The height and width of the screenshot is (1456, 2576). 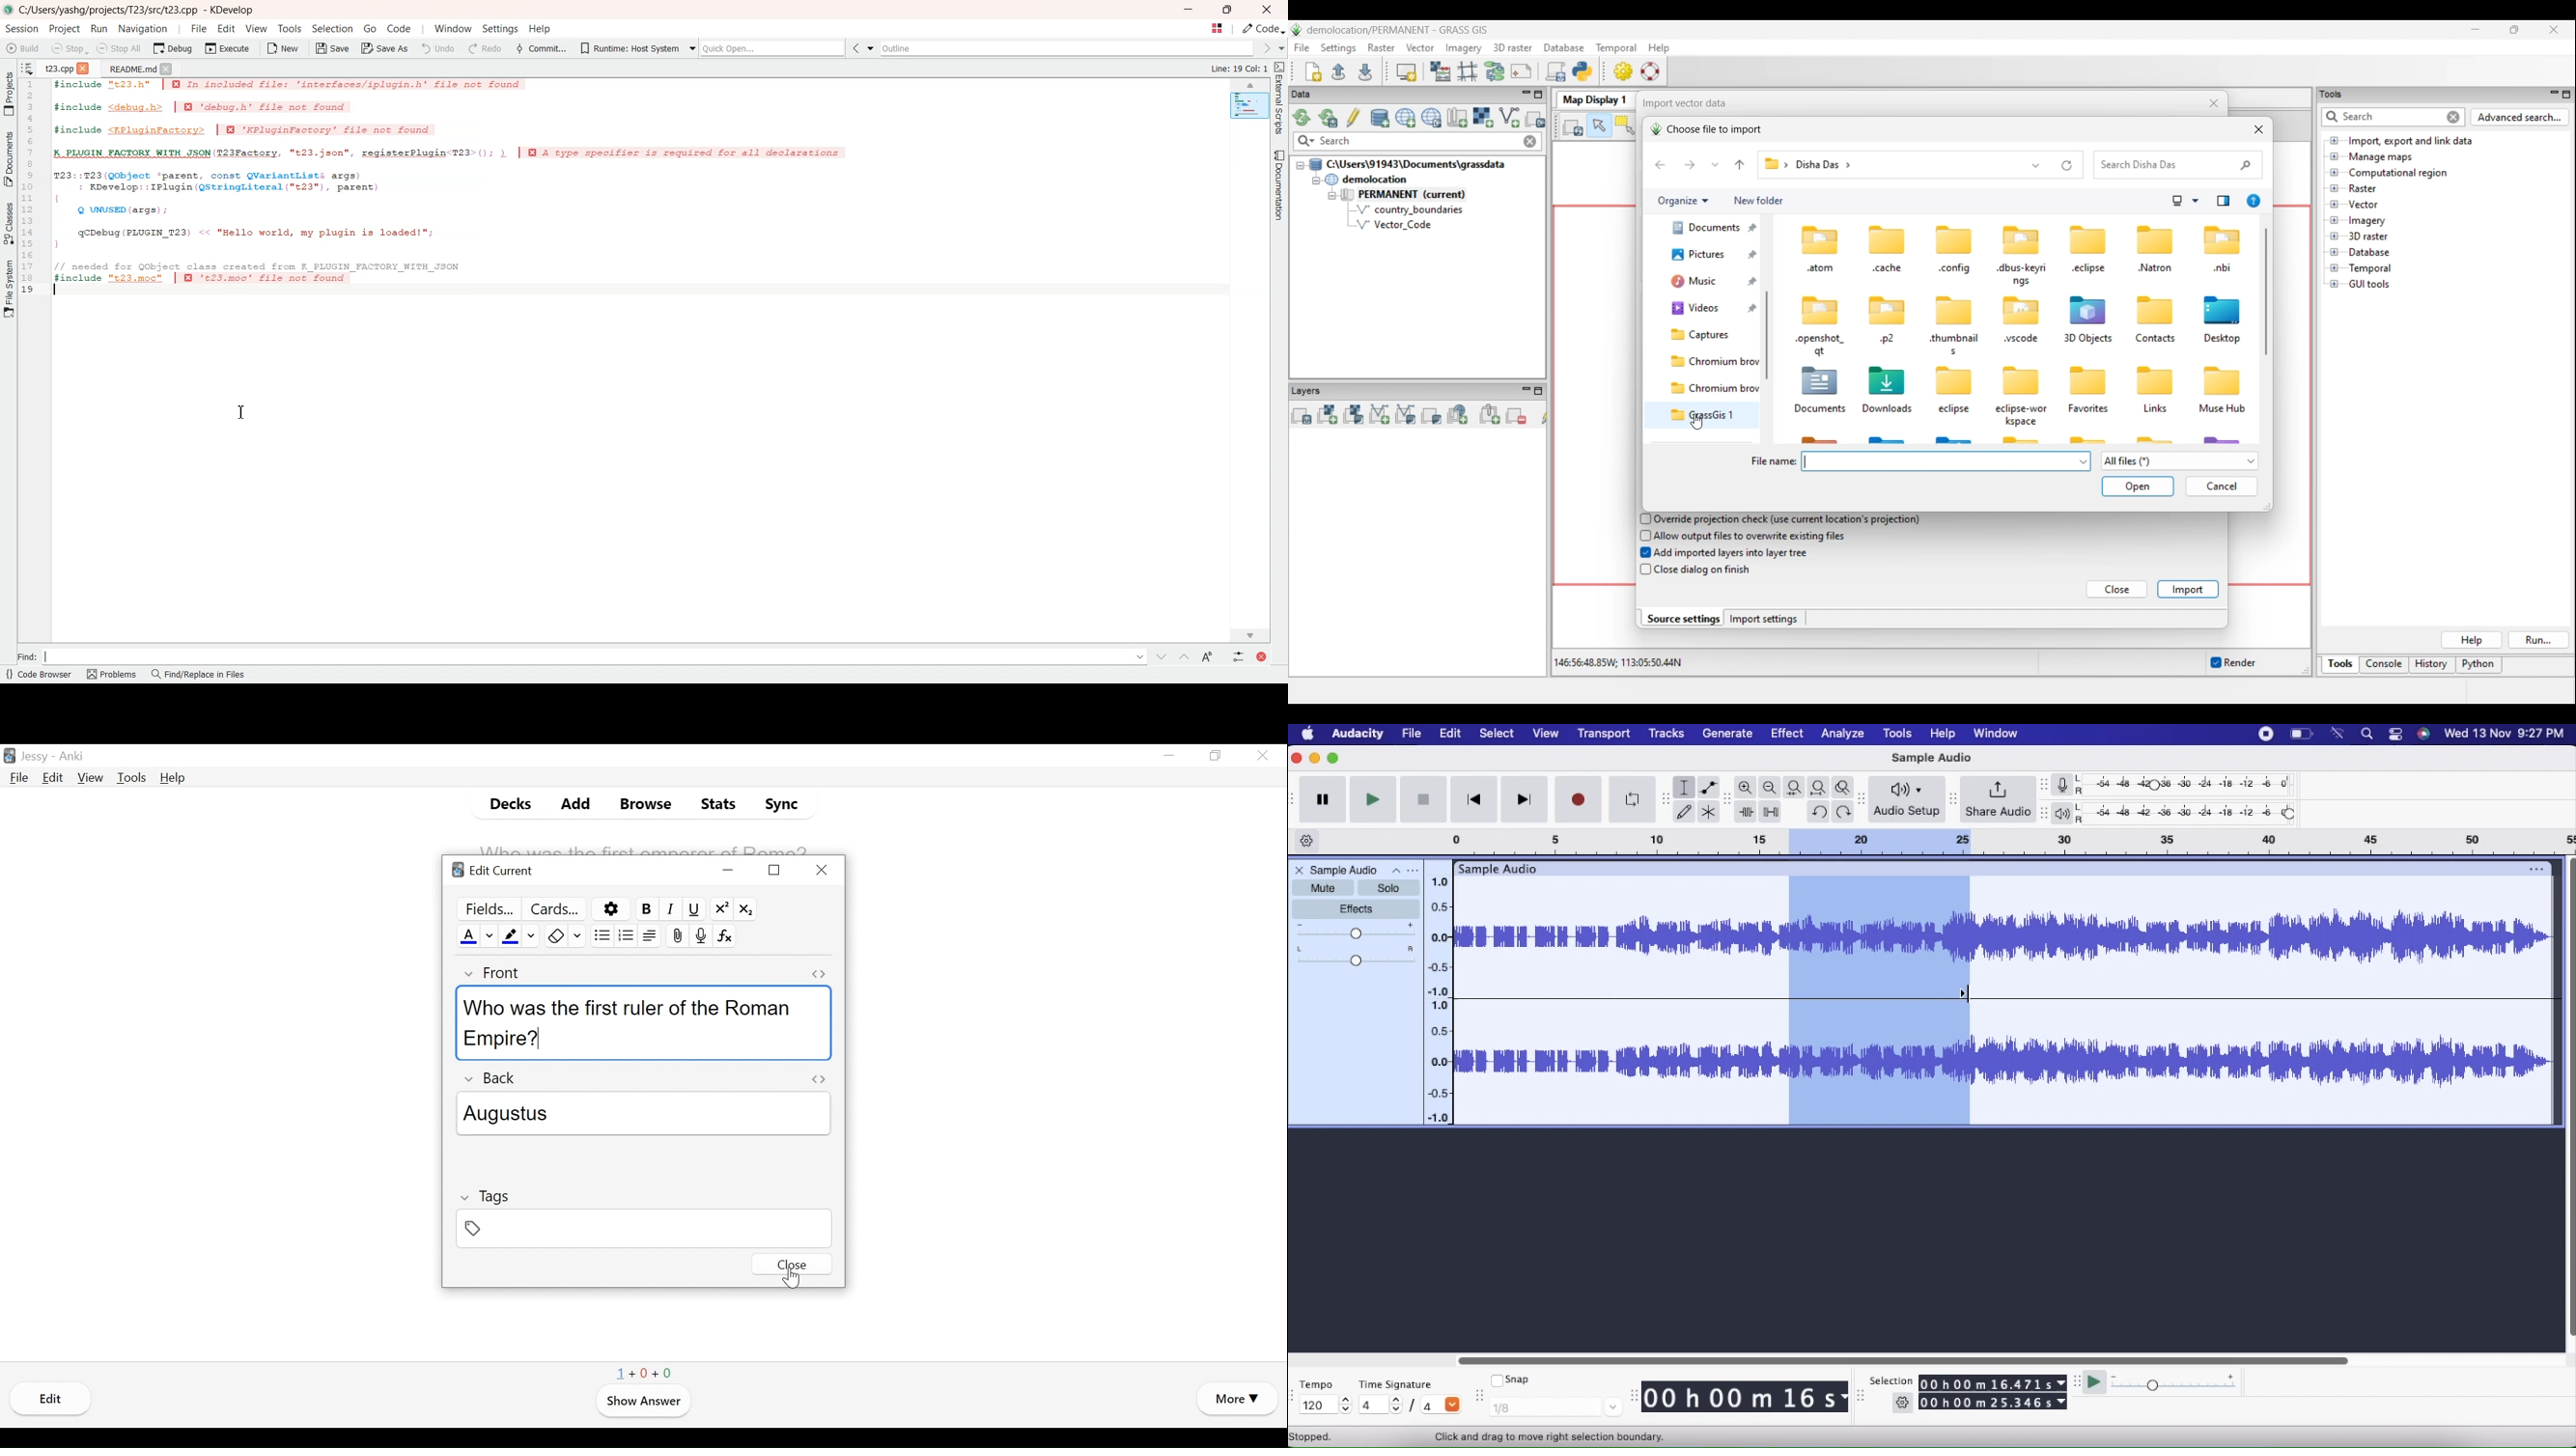 What do you see at coordinates (1414, 734) in the screenshot?
I see `File` at bounding box center [1414, 734].